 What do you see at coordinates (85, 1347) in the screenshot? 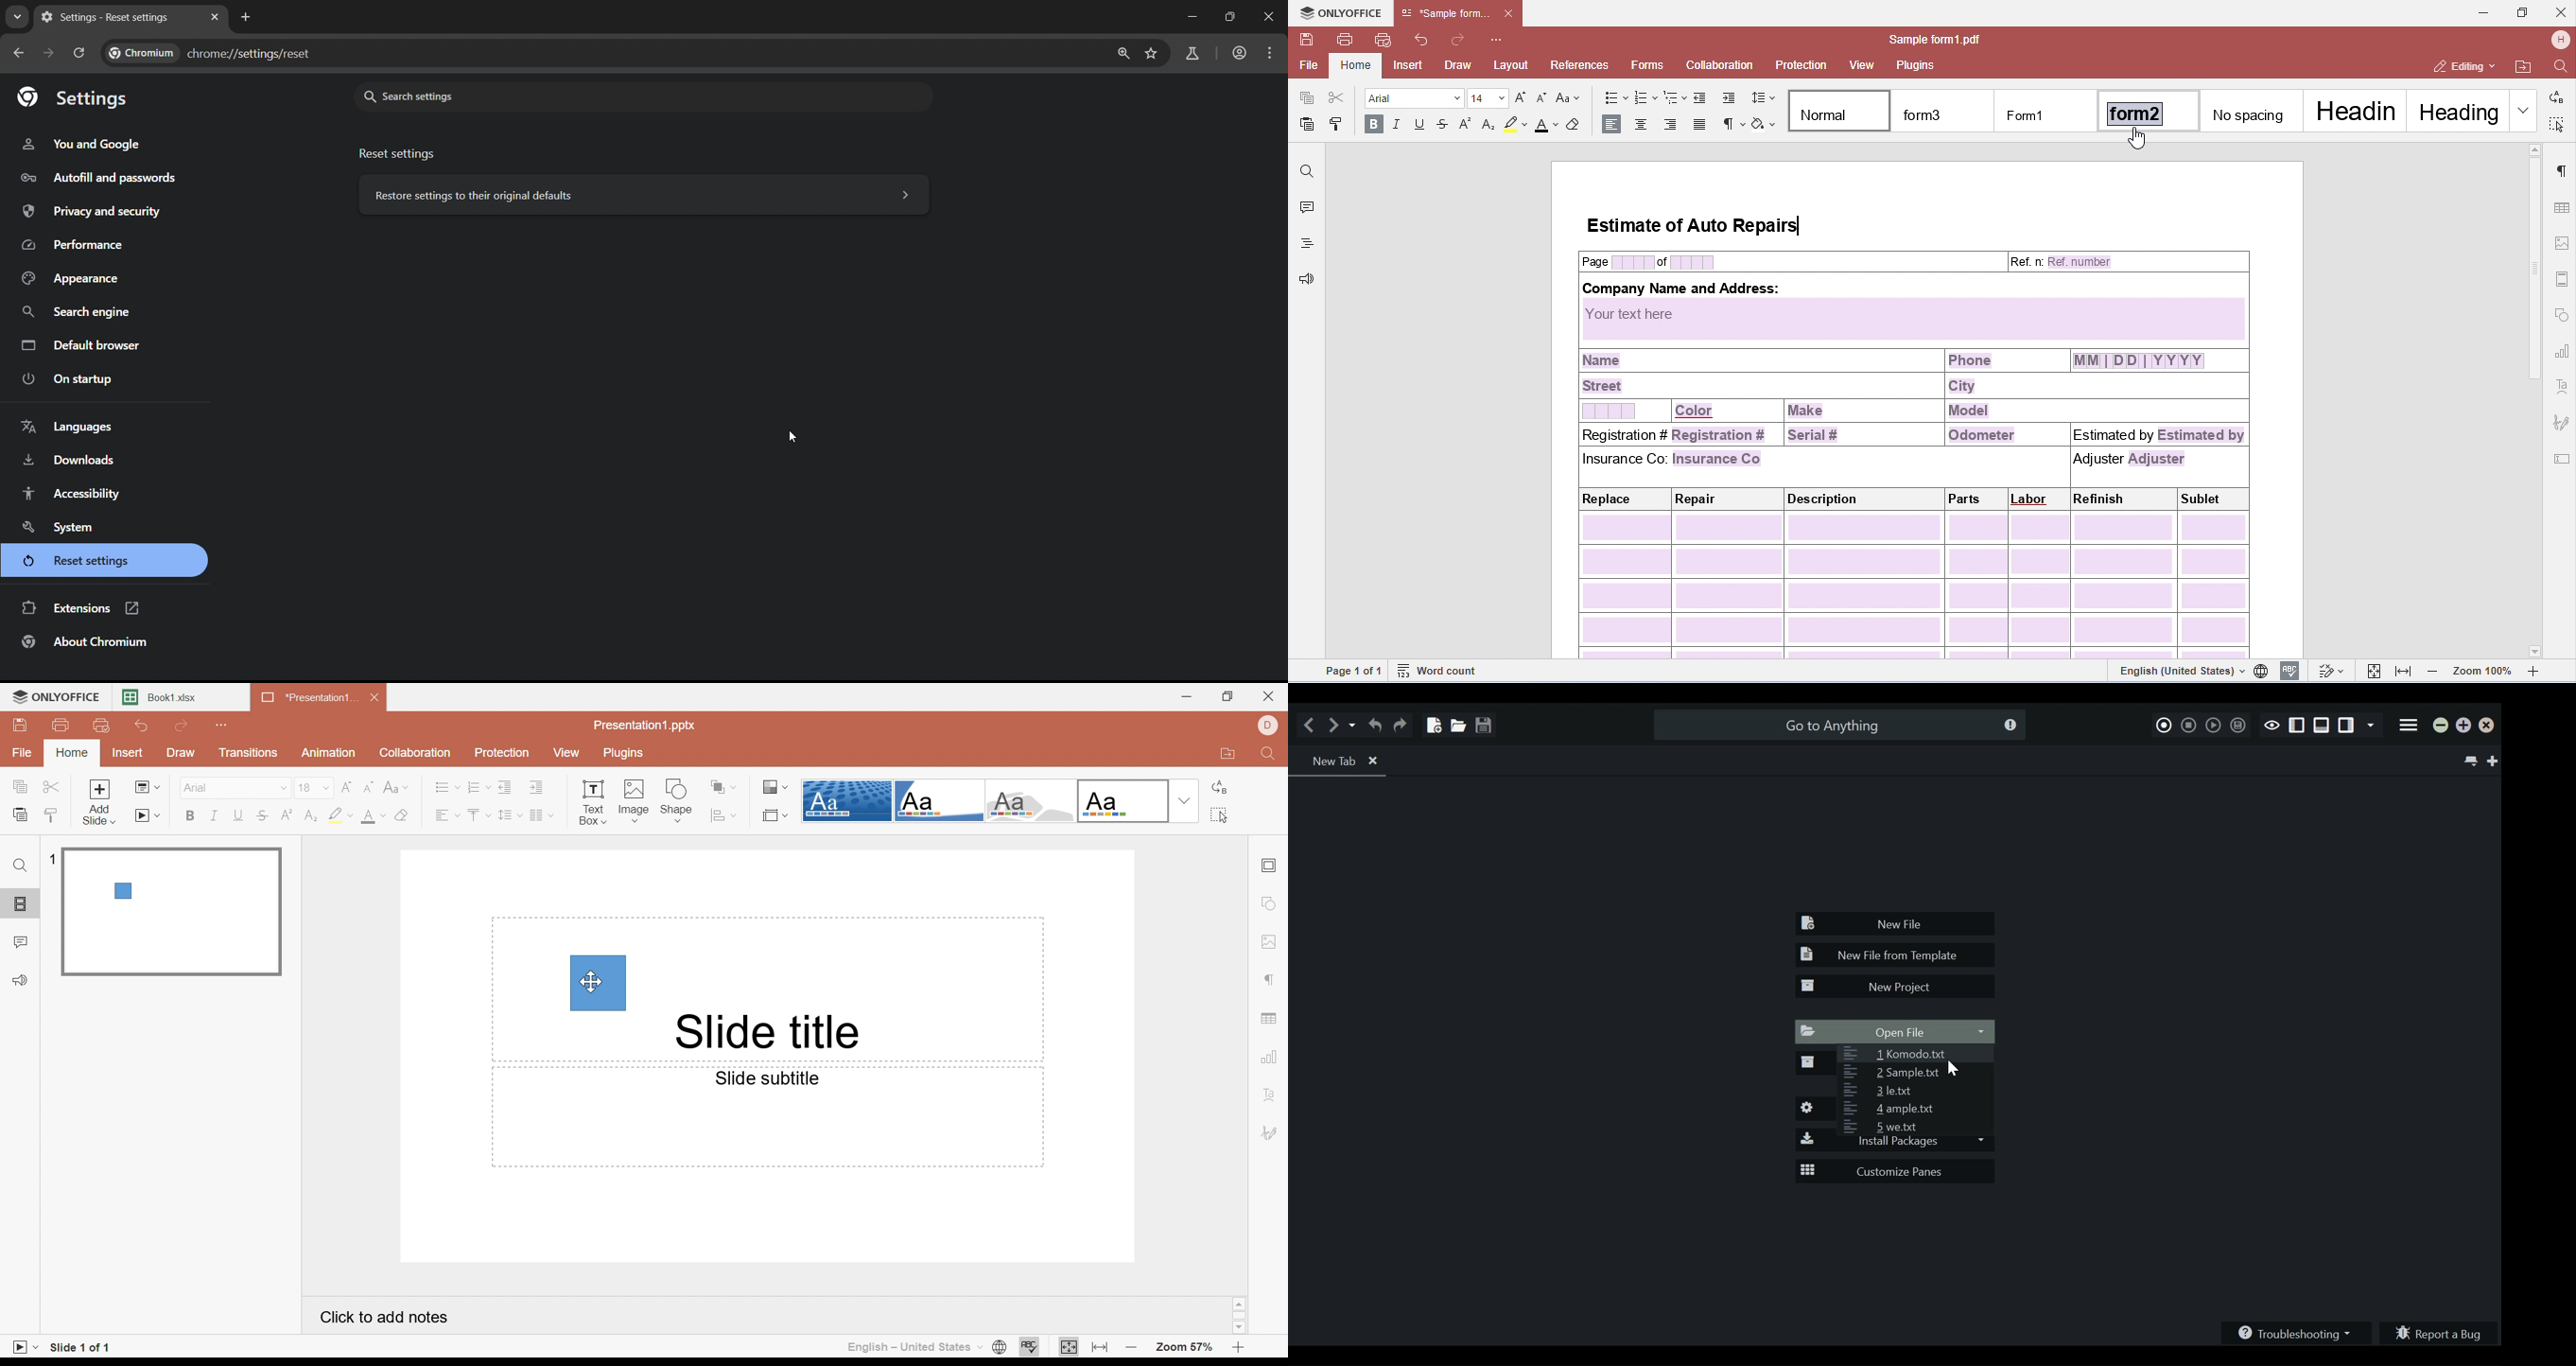
I see `Slide 1 of 1` at bounding box center [85, 1347].